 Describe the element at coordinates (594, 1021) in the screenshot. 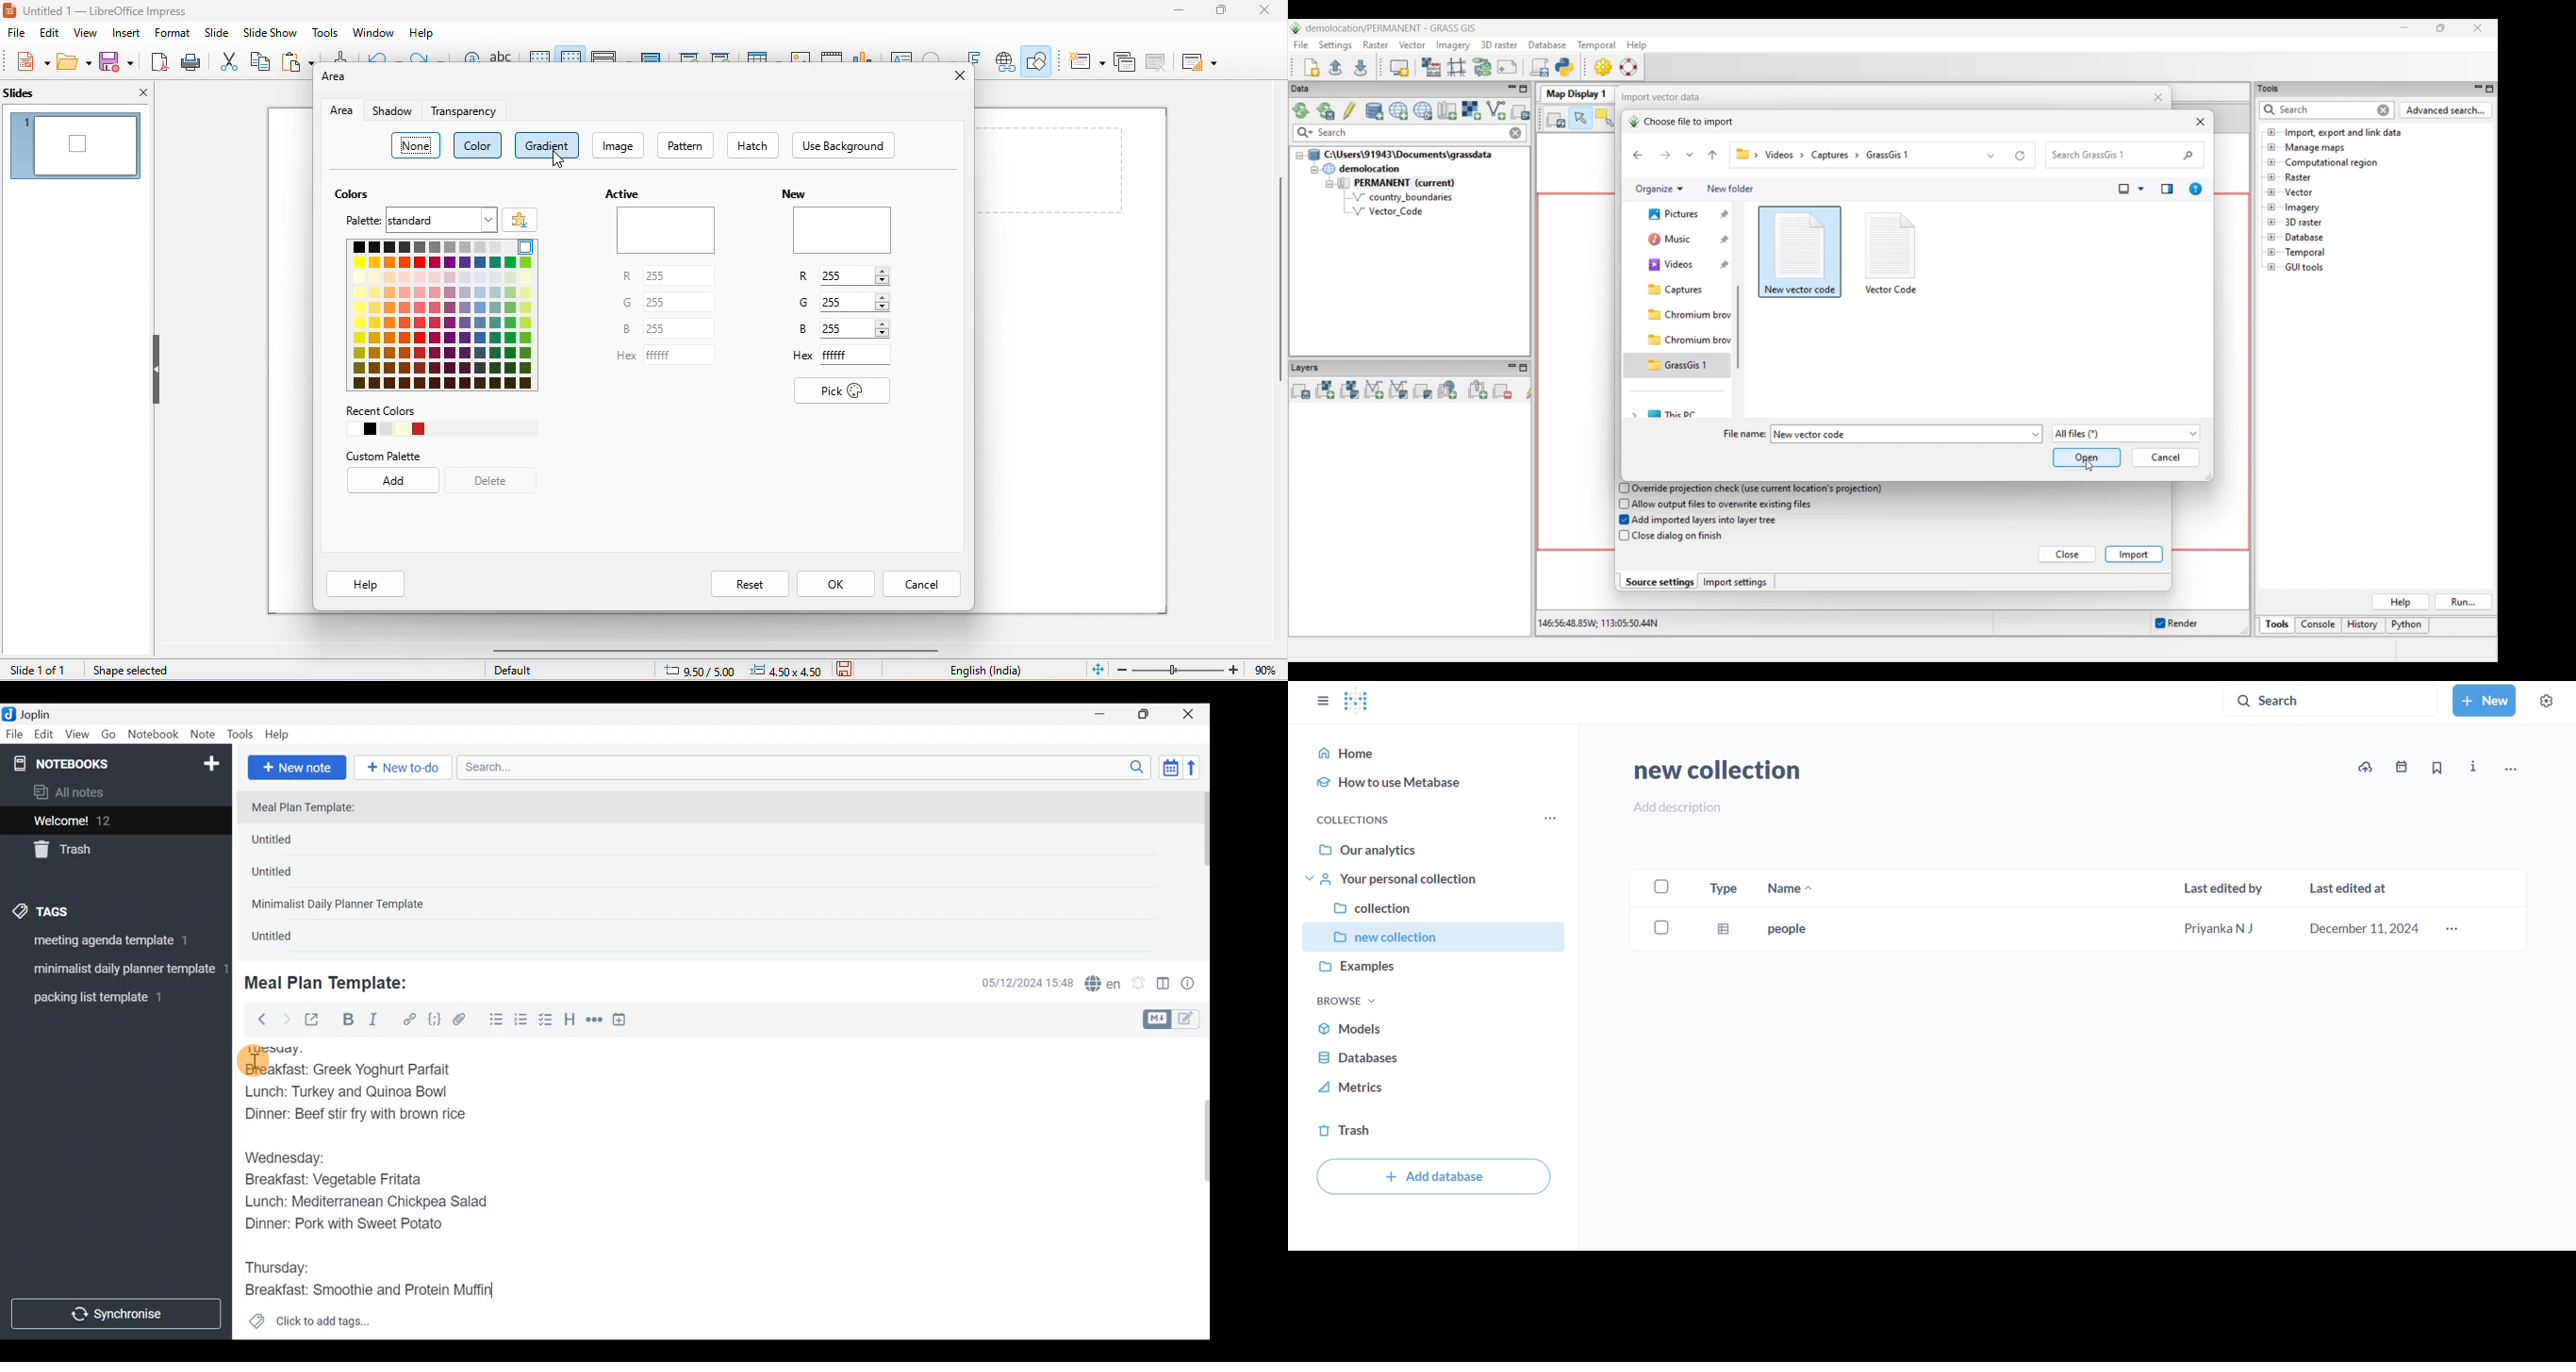

I see `Horizontal rule` at that location.